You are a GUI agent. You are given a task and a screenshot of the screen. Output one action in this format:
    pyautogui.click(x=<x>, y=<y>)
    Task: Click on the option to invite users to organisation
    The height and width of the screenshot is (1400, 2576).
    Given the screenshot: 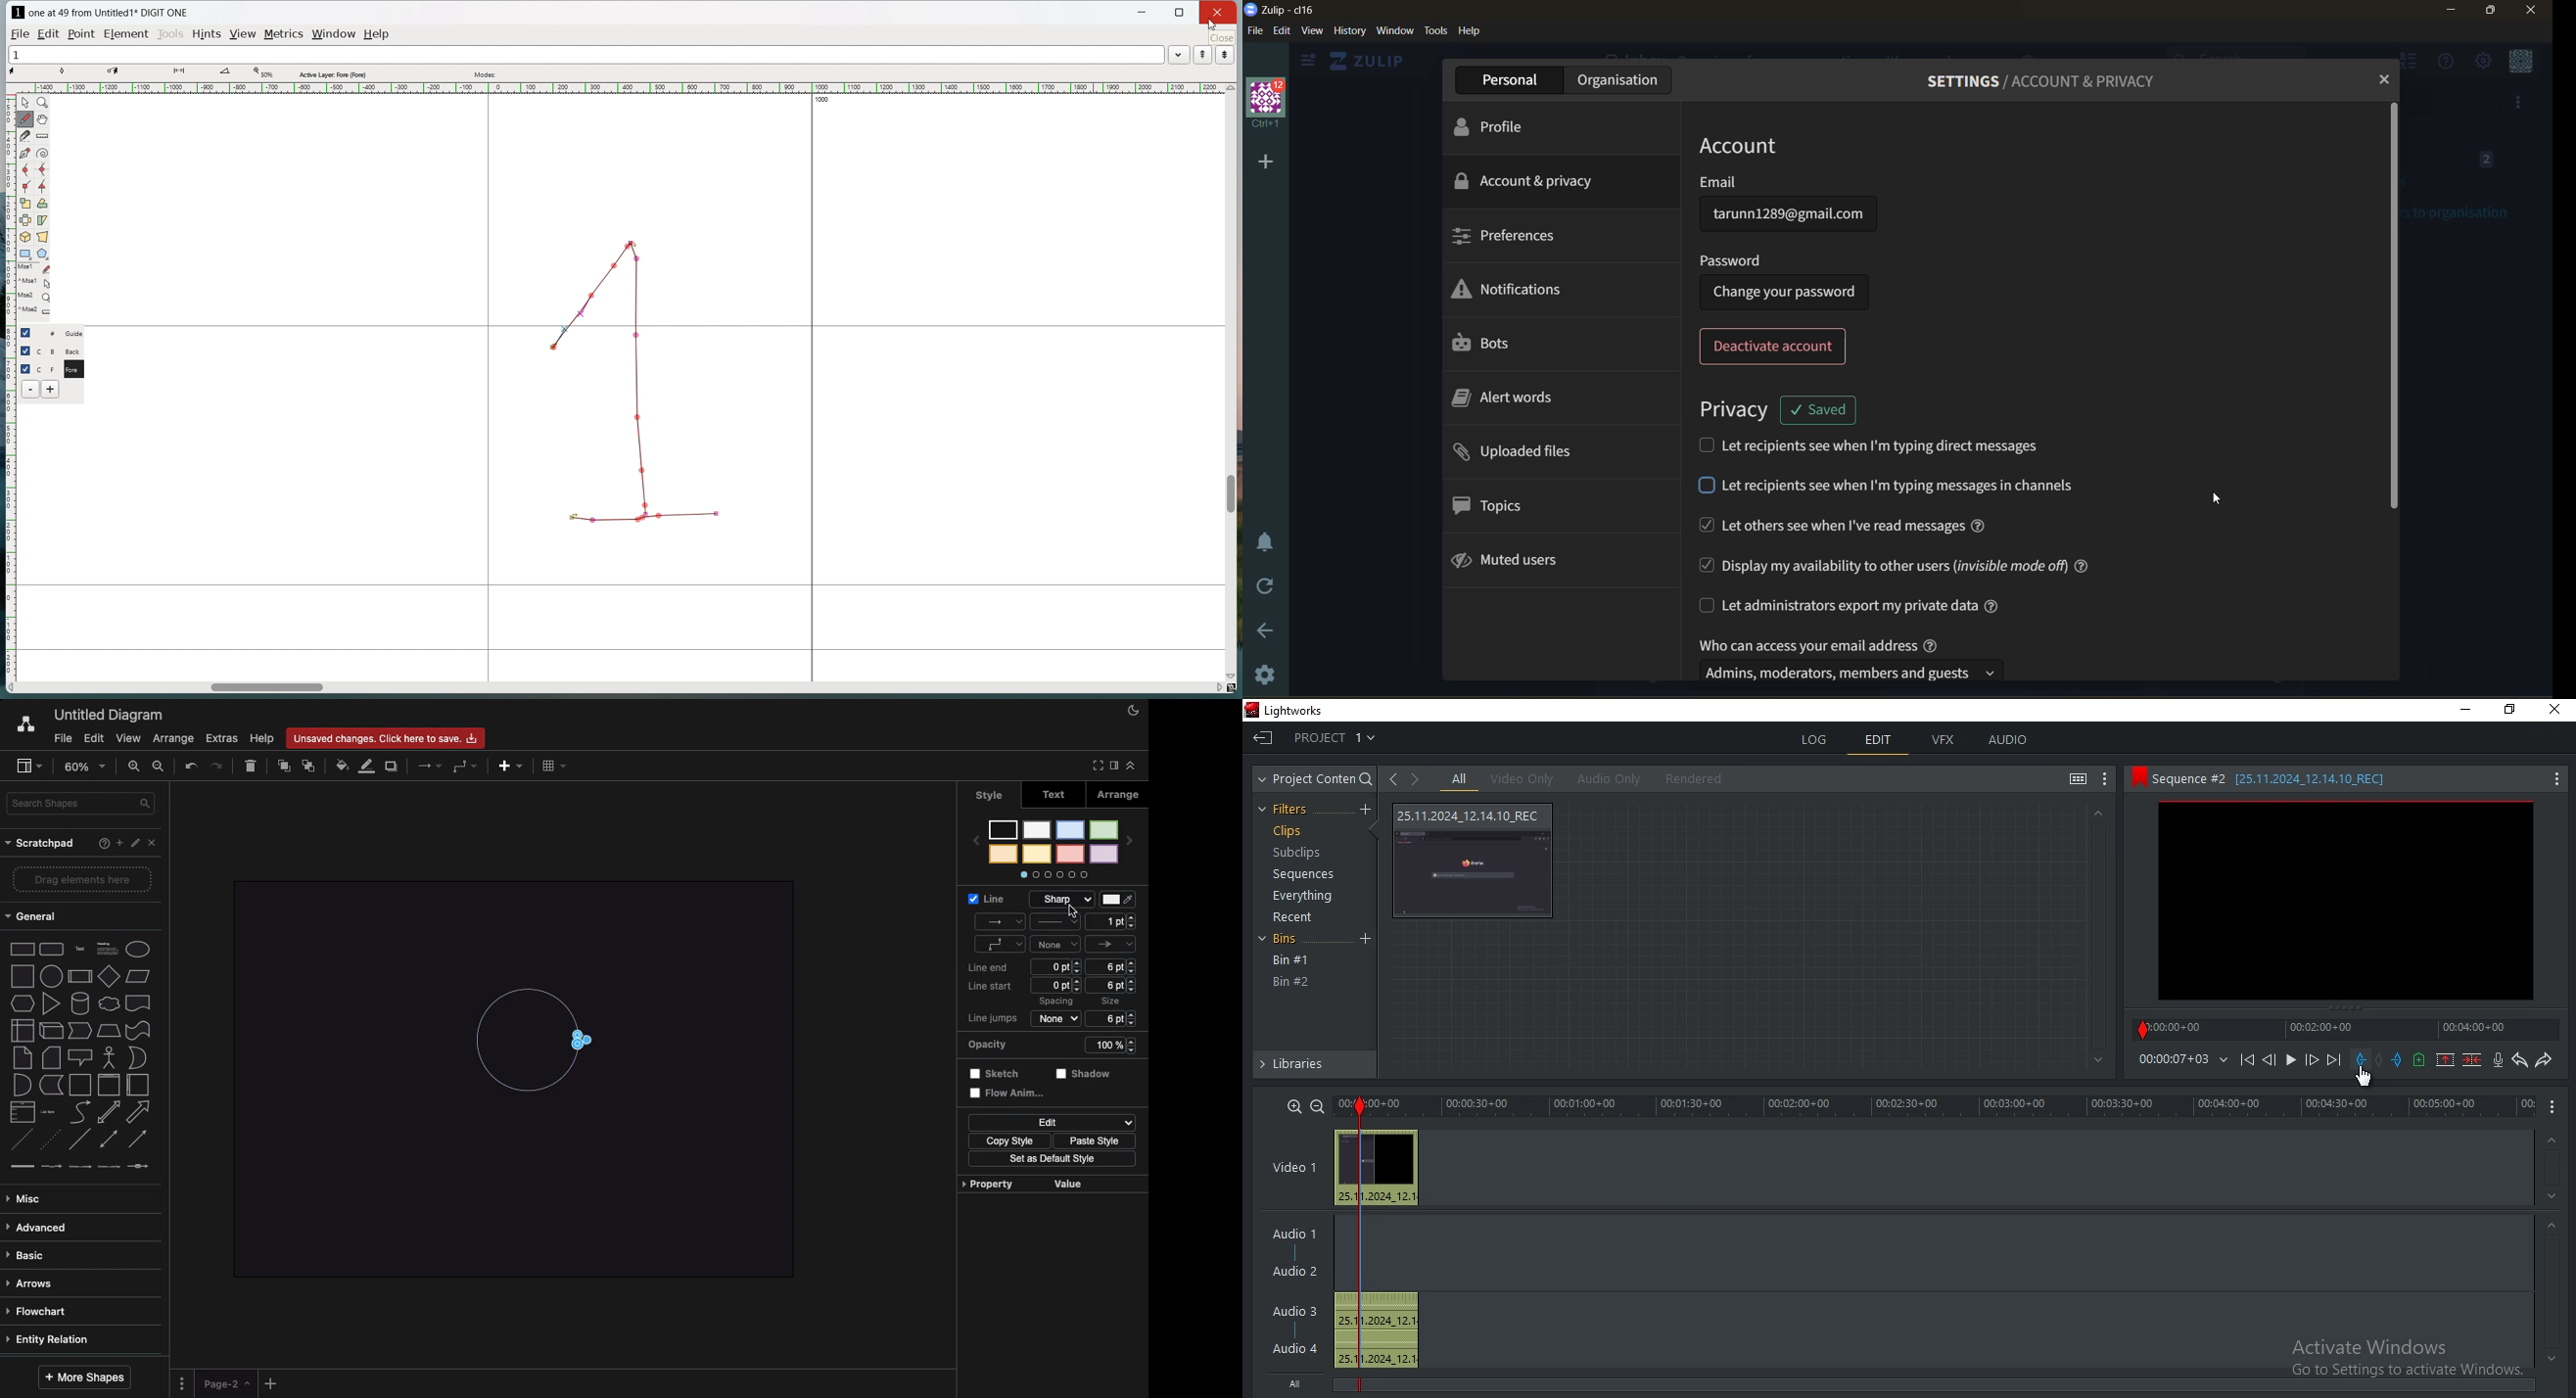 What is the action you would take?
    pyautogui.click(x=2520, y=104)
    